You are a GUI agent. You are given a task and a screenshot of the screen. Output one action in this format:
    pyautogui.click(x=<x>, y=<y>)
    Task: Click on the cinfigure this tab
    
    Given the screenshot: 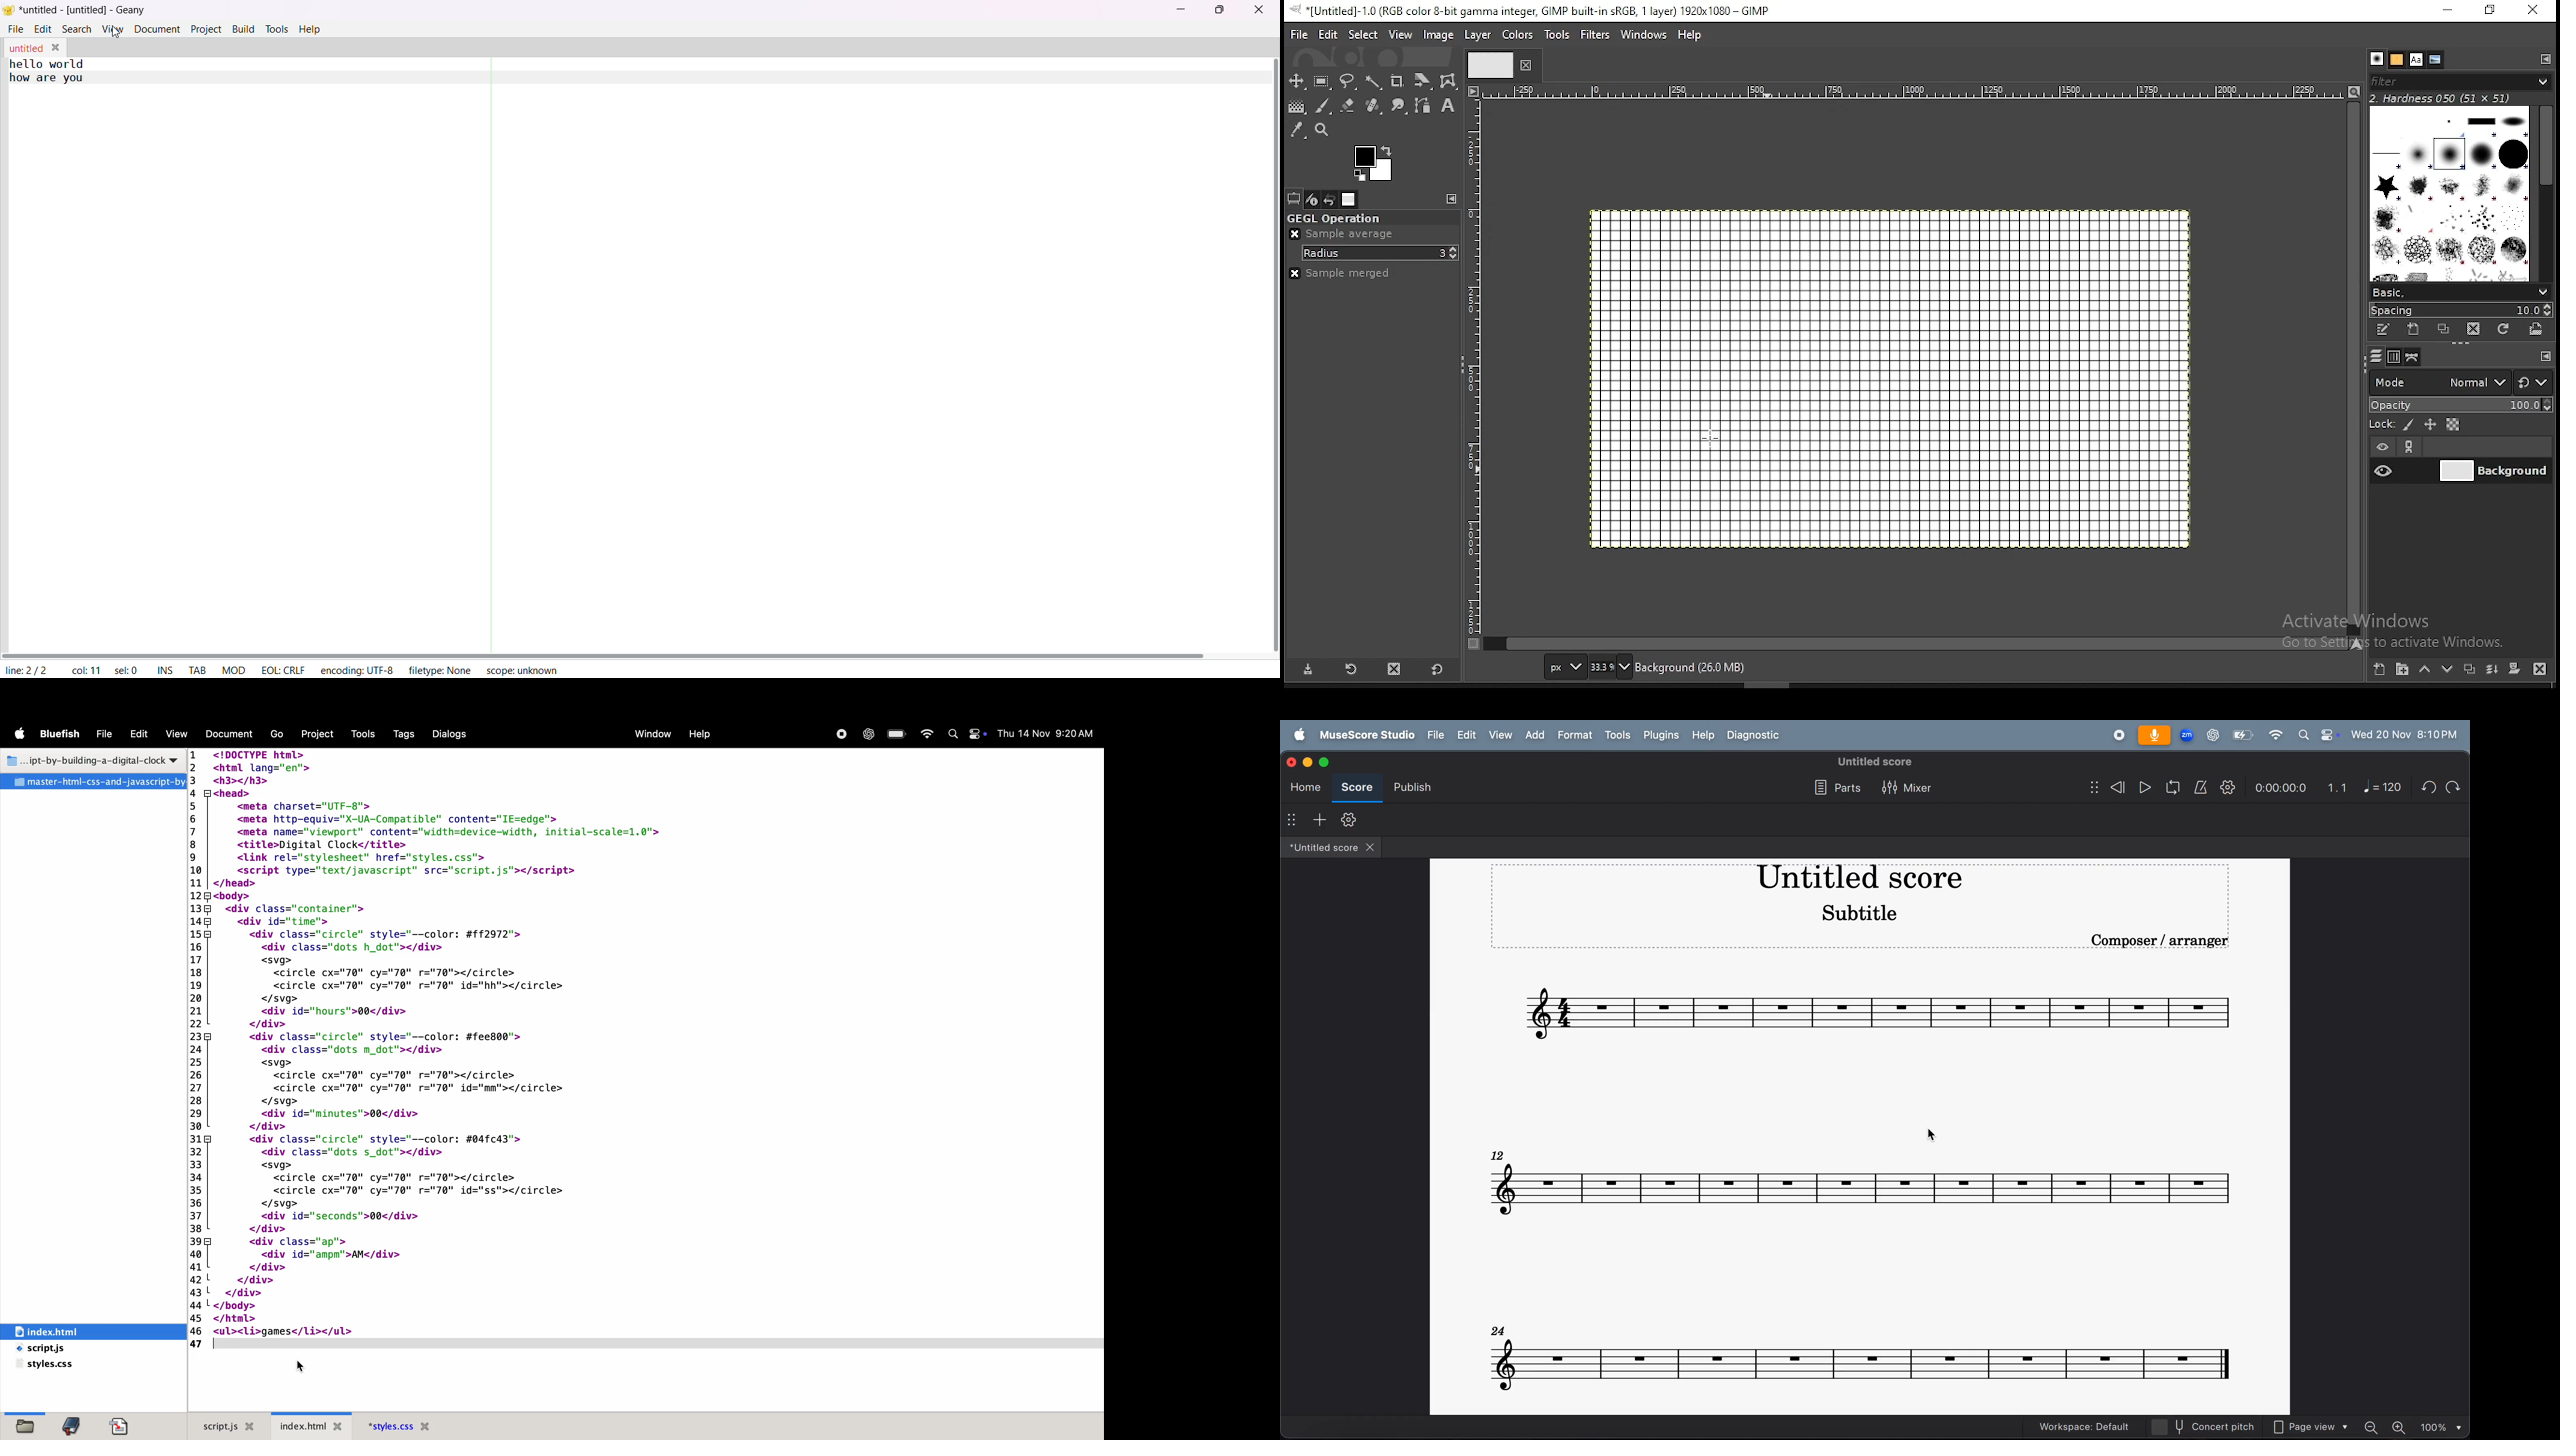 What is the action you would take?
    pyautogui.click(x=2546, y=60)
    